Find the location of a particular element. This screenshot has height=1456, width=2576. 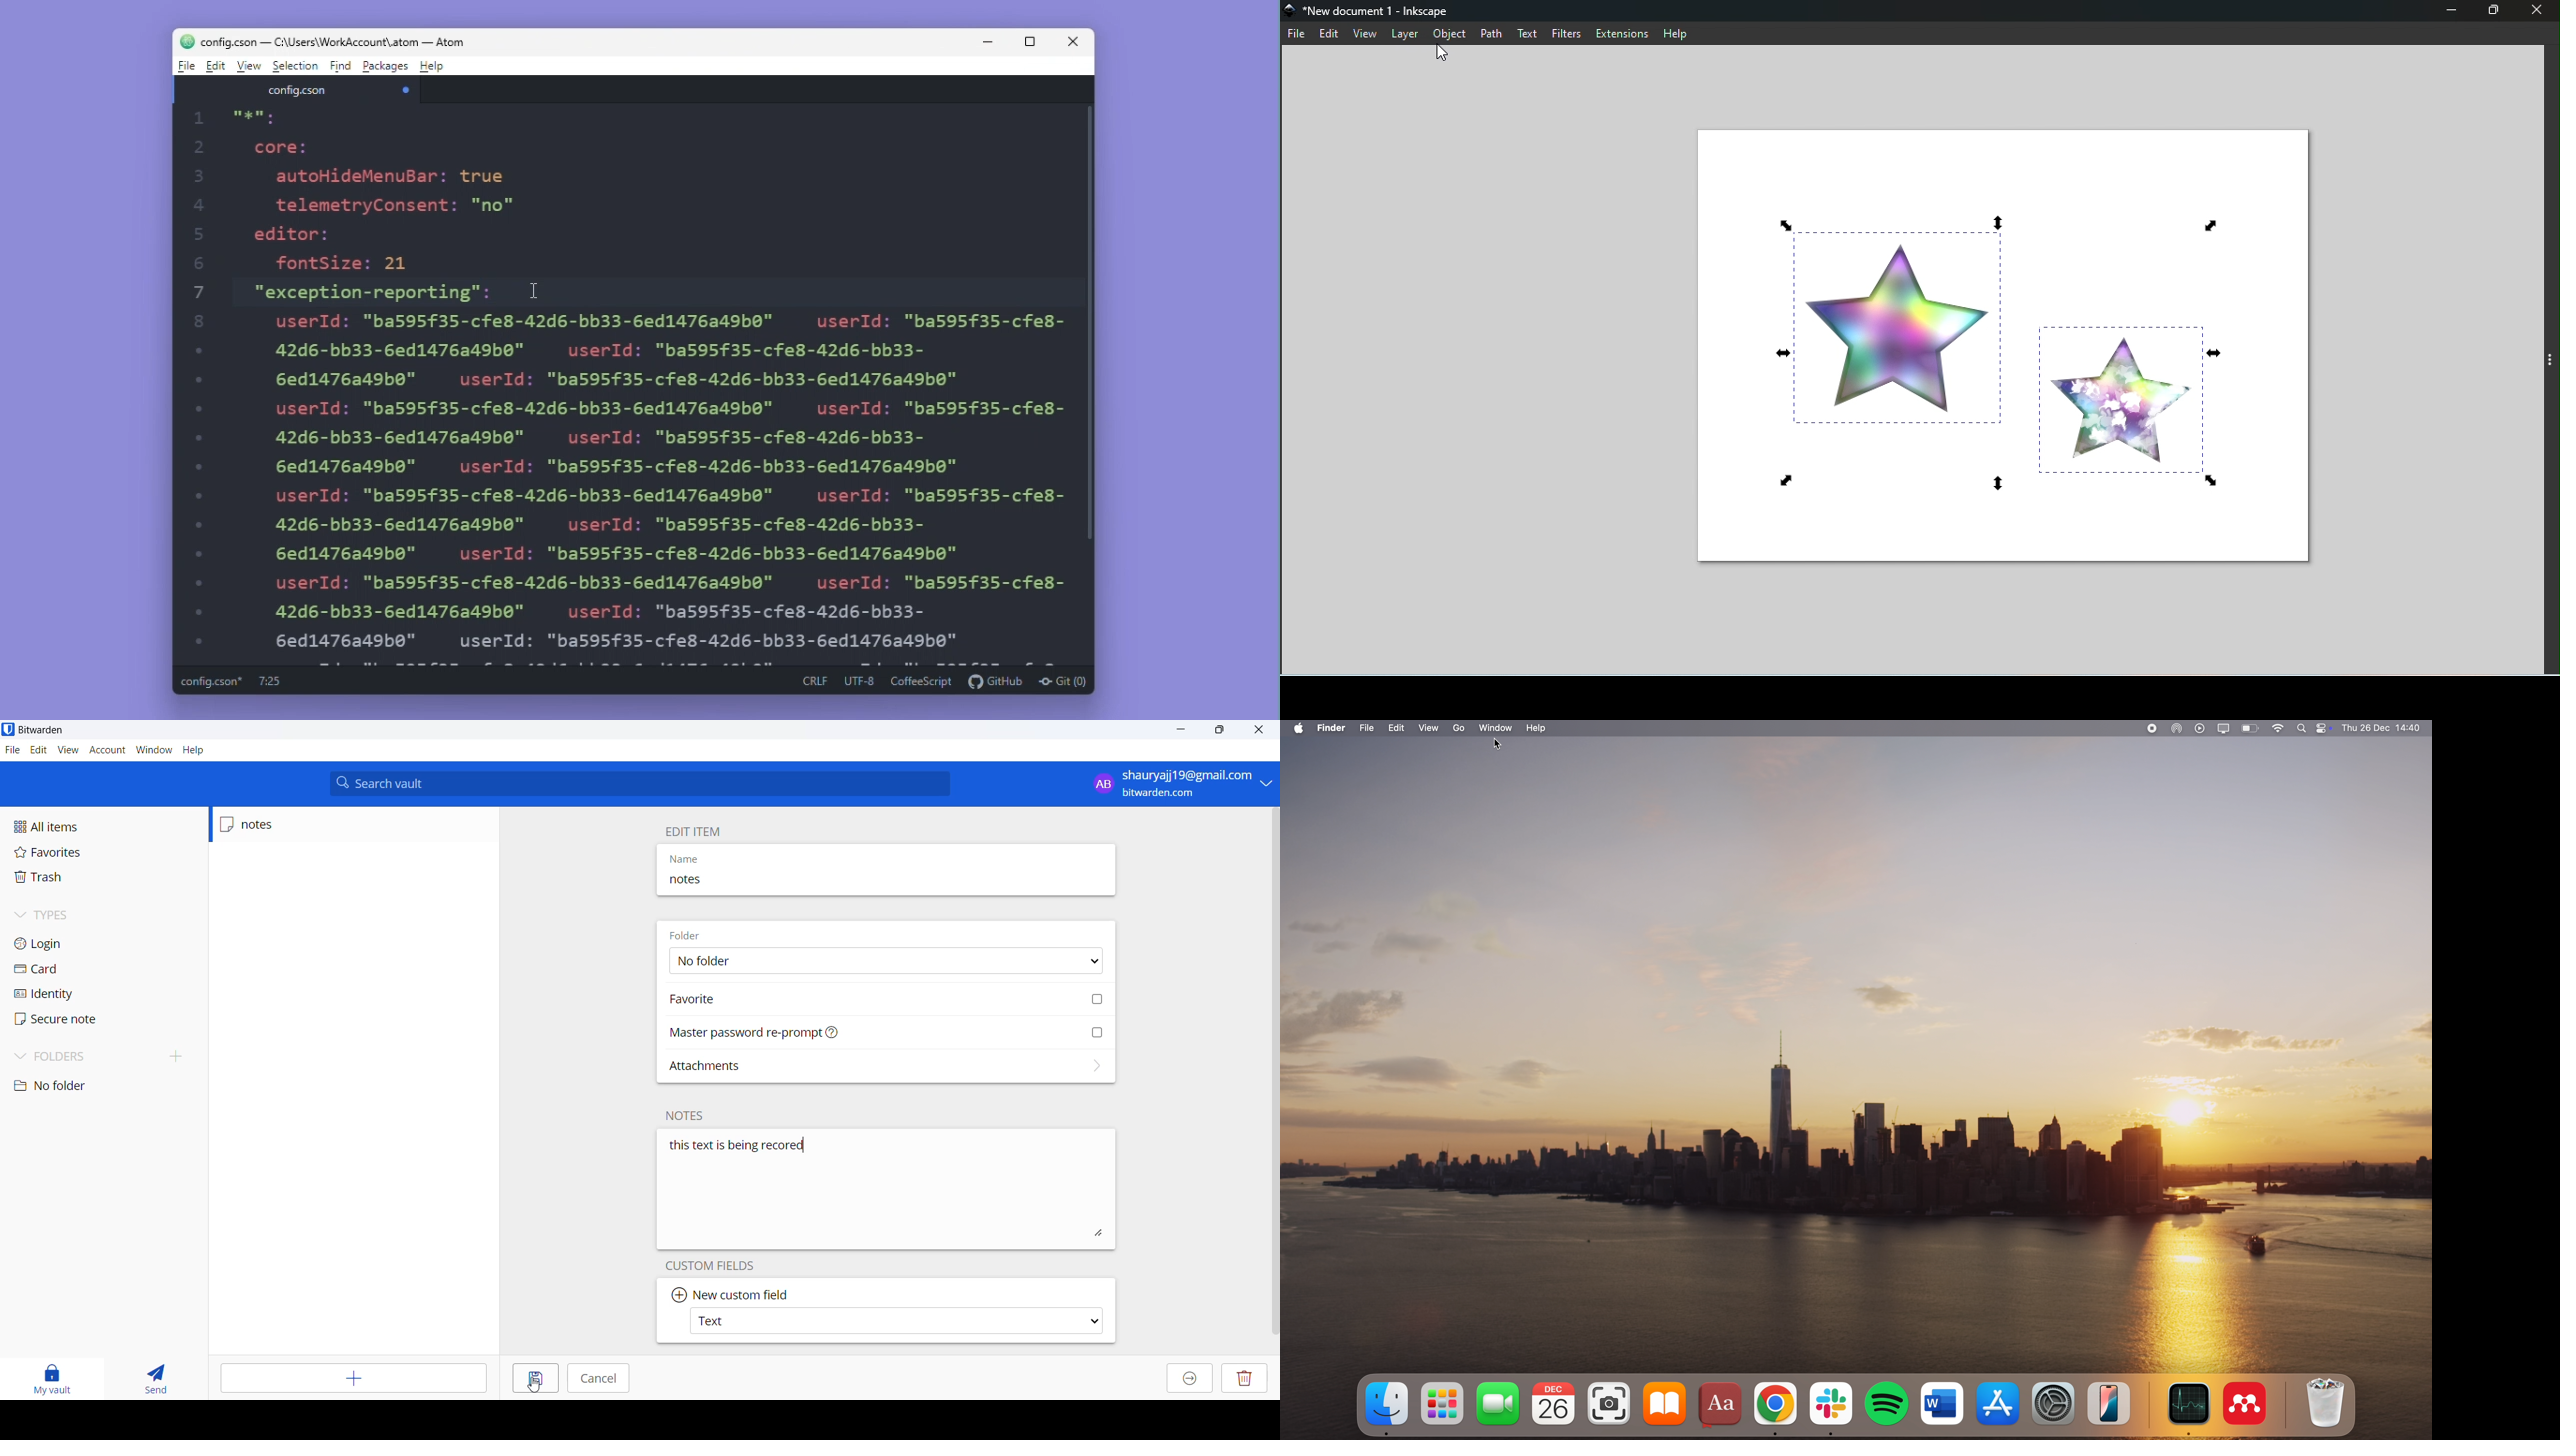

Launchpad is located at coordinates (1443, 1405).